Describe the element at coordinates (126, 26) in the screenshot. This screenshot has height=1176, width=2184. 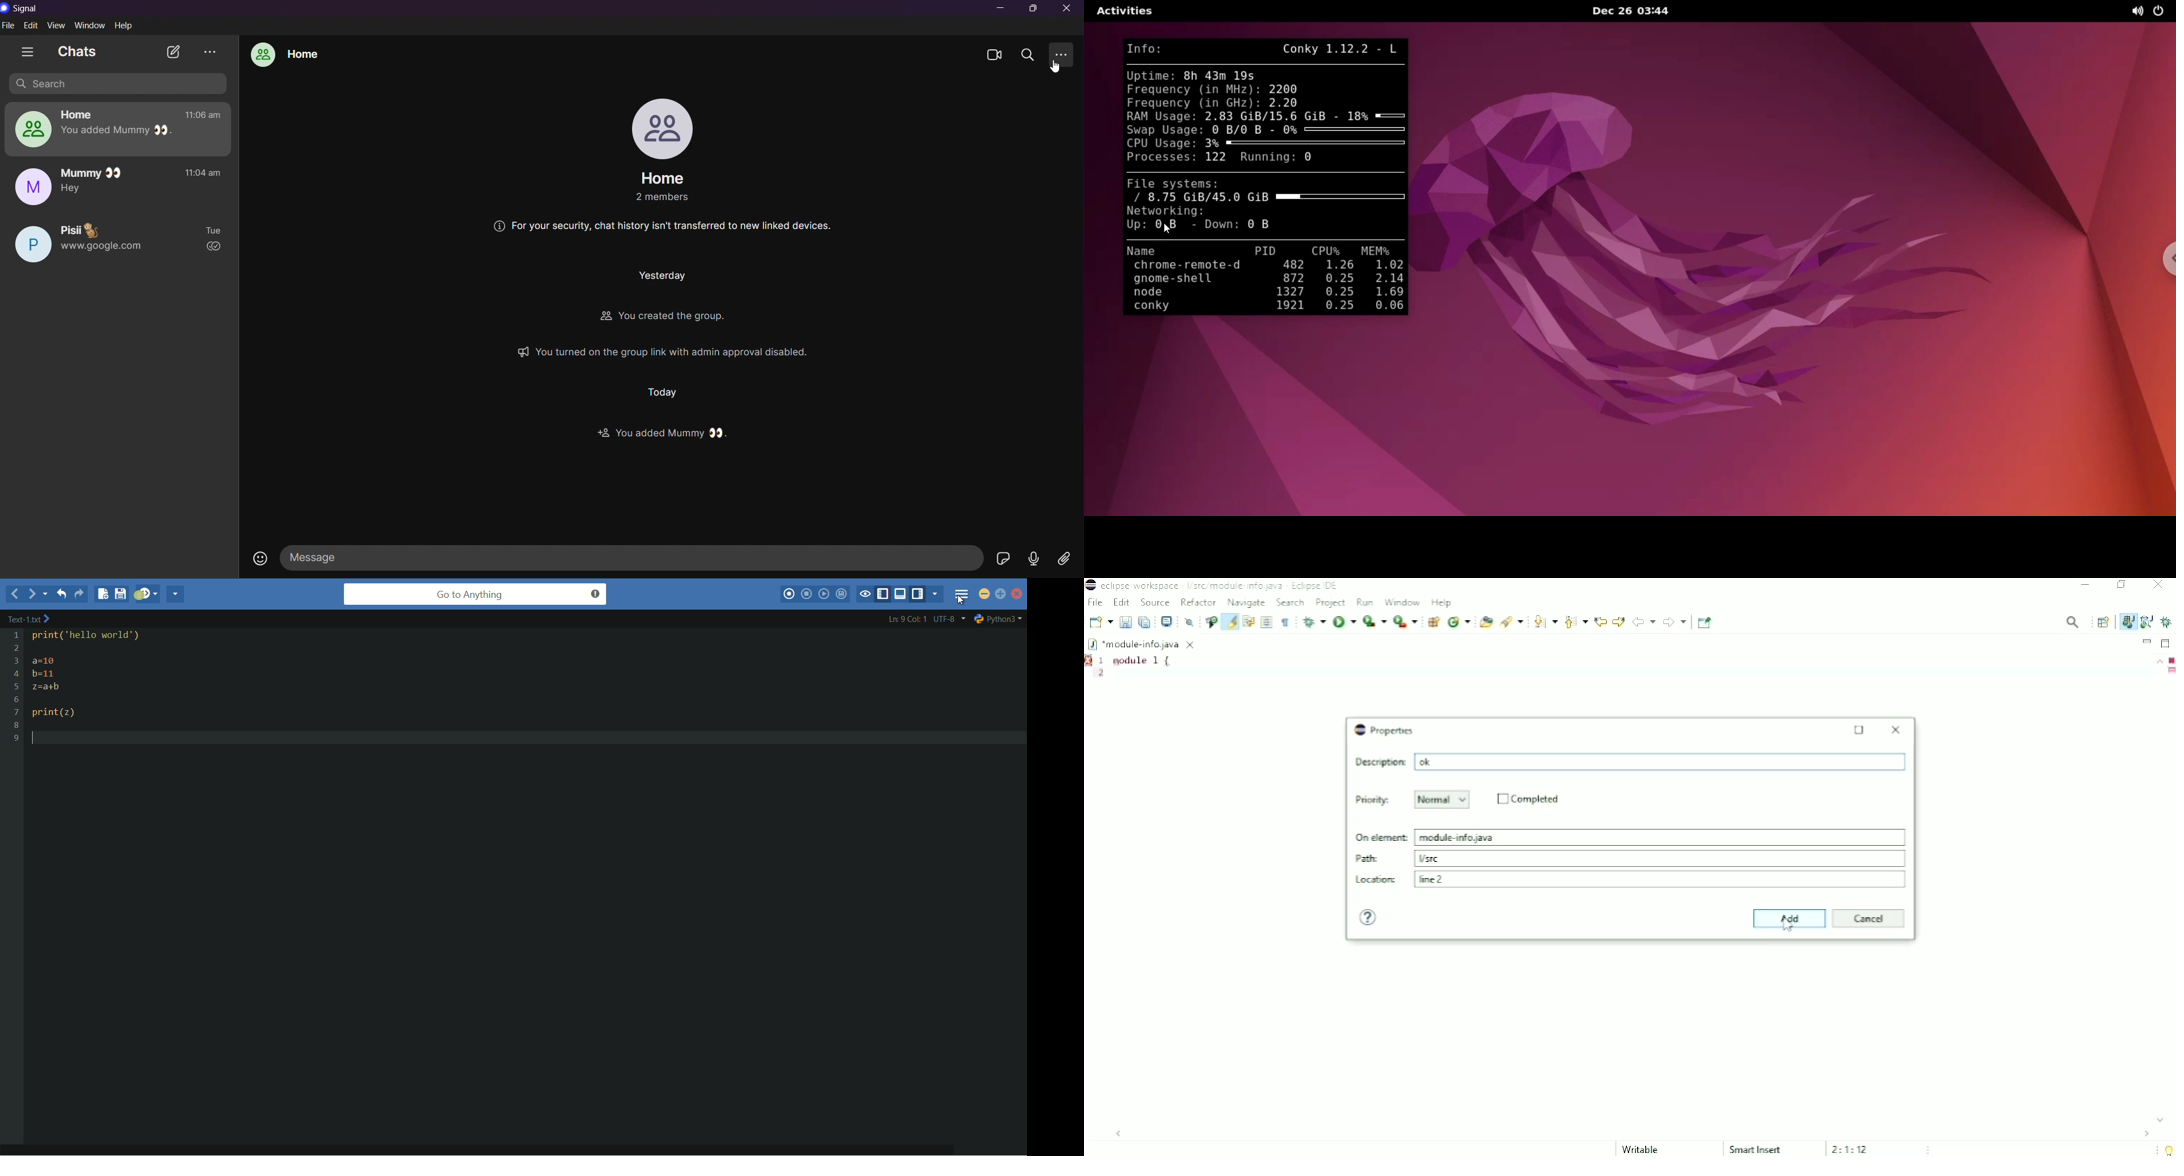
I see `help` at that location.